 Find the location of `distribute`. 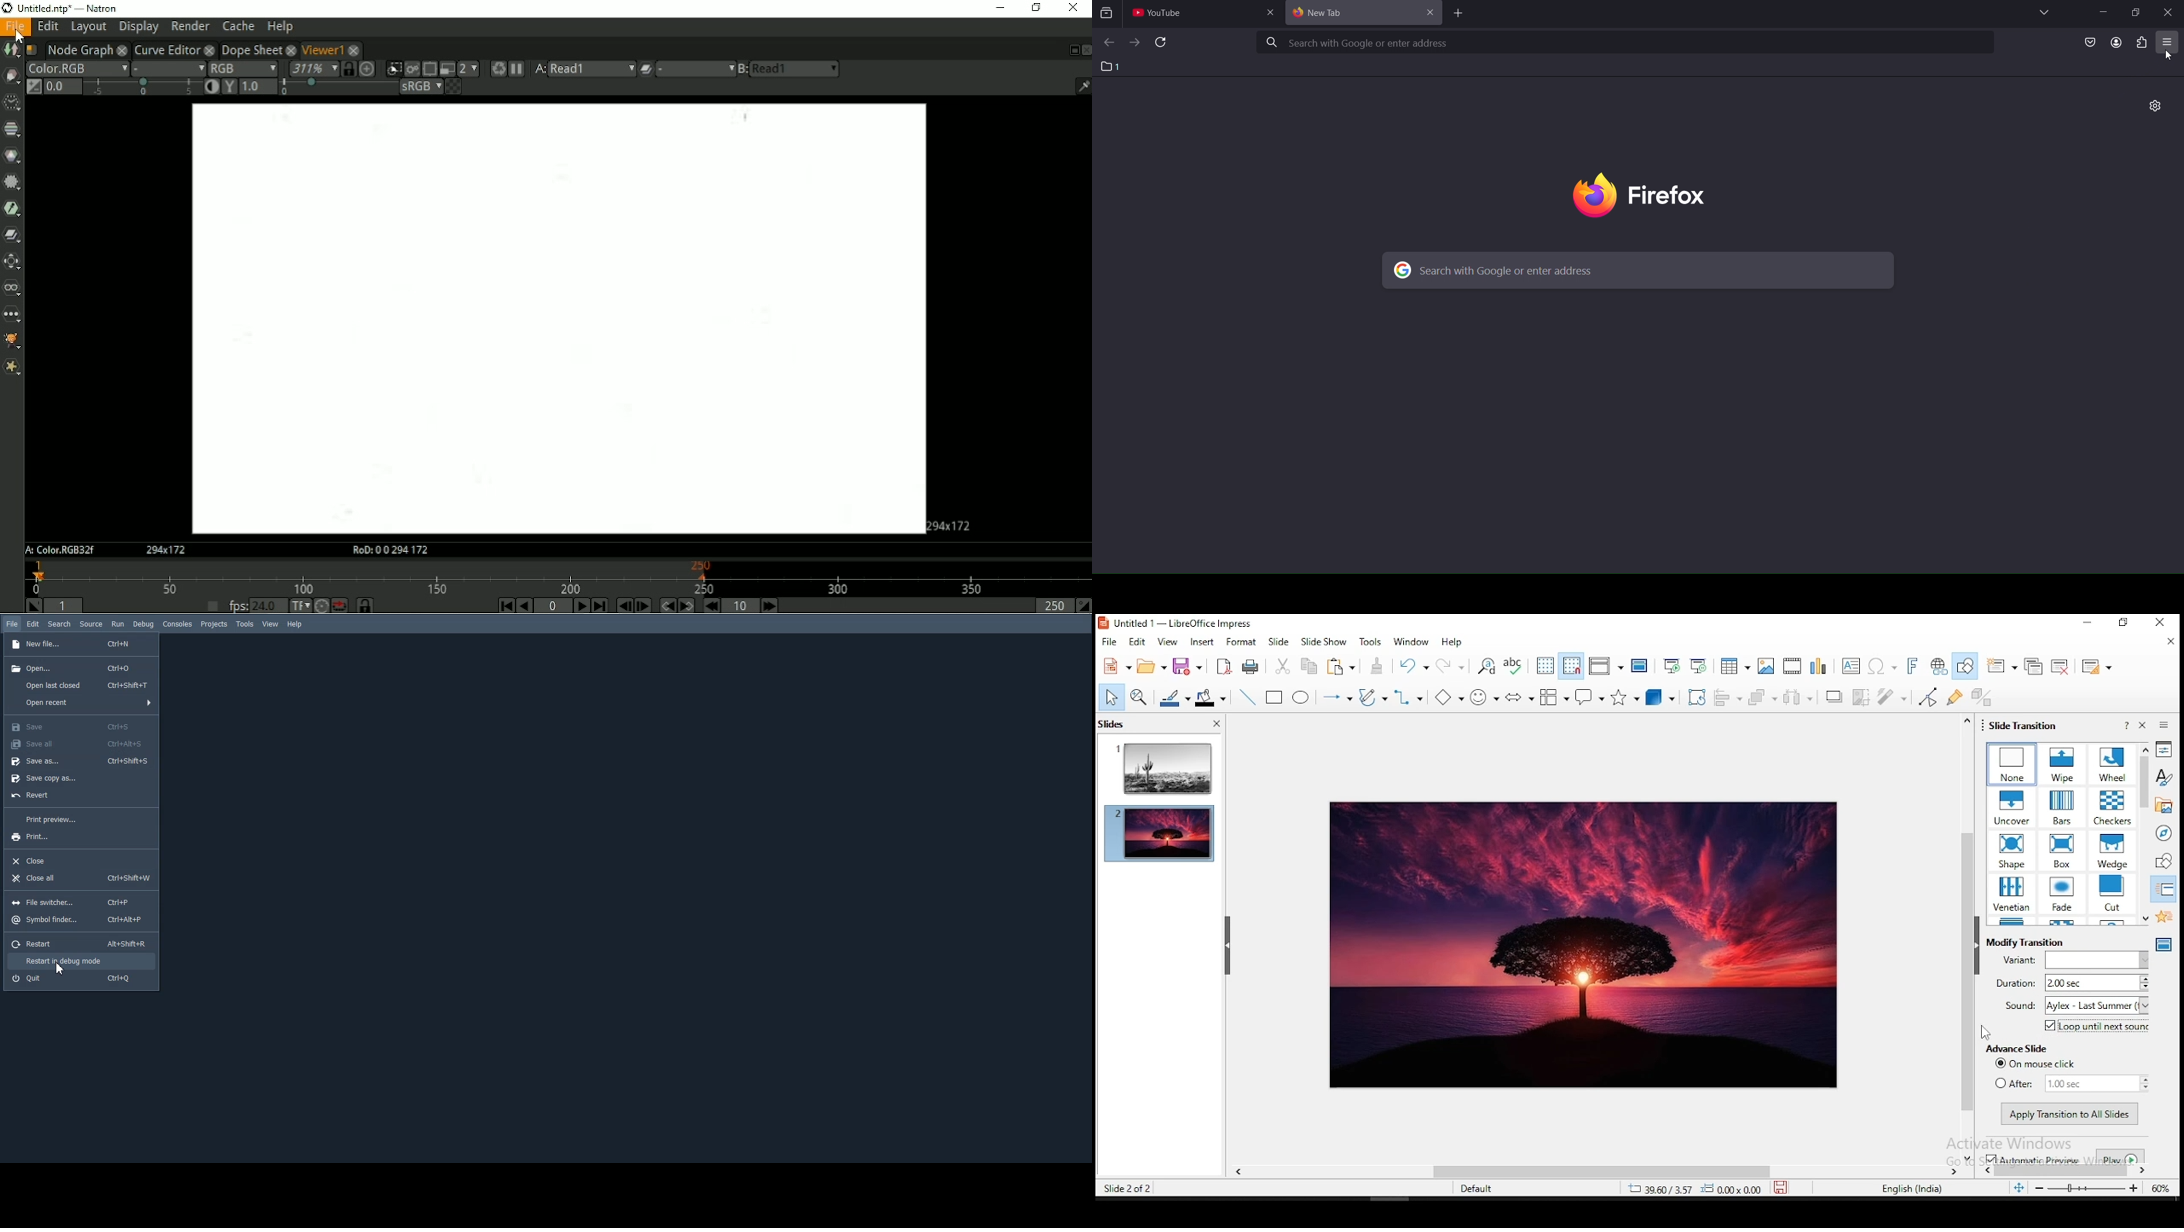

distribute is located at coordinates (1802, 698).